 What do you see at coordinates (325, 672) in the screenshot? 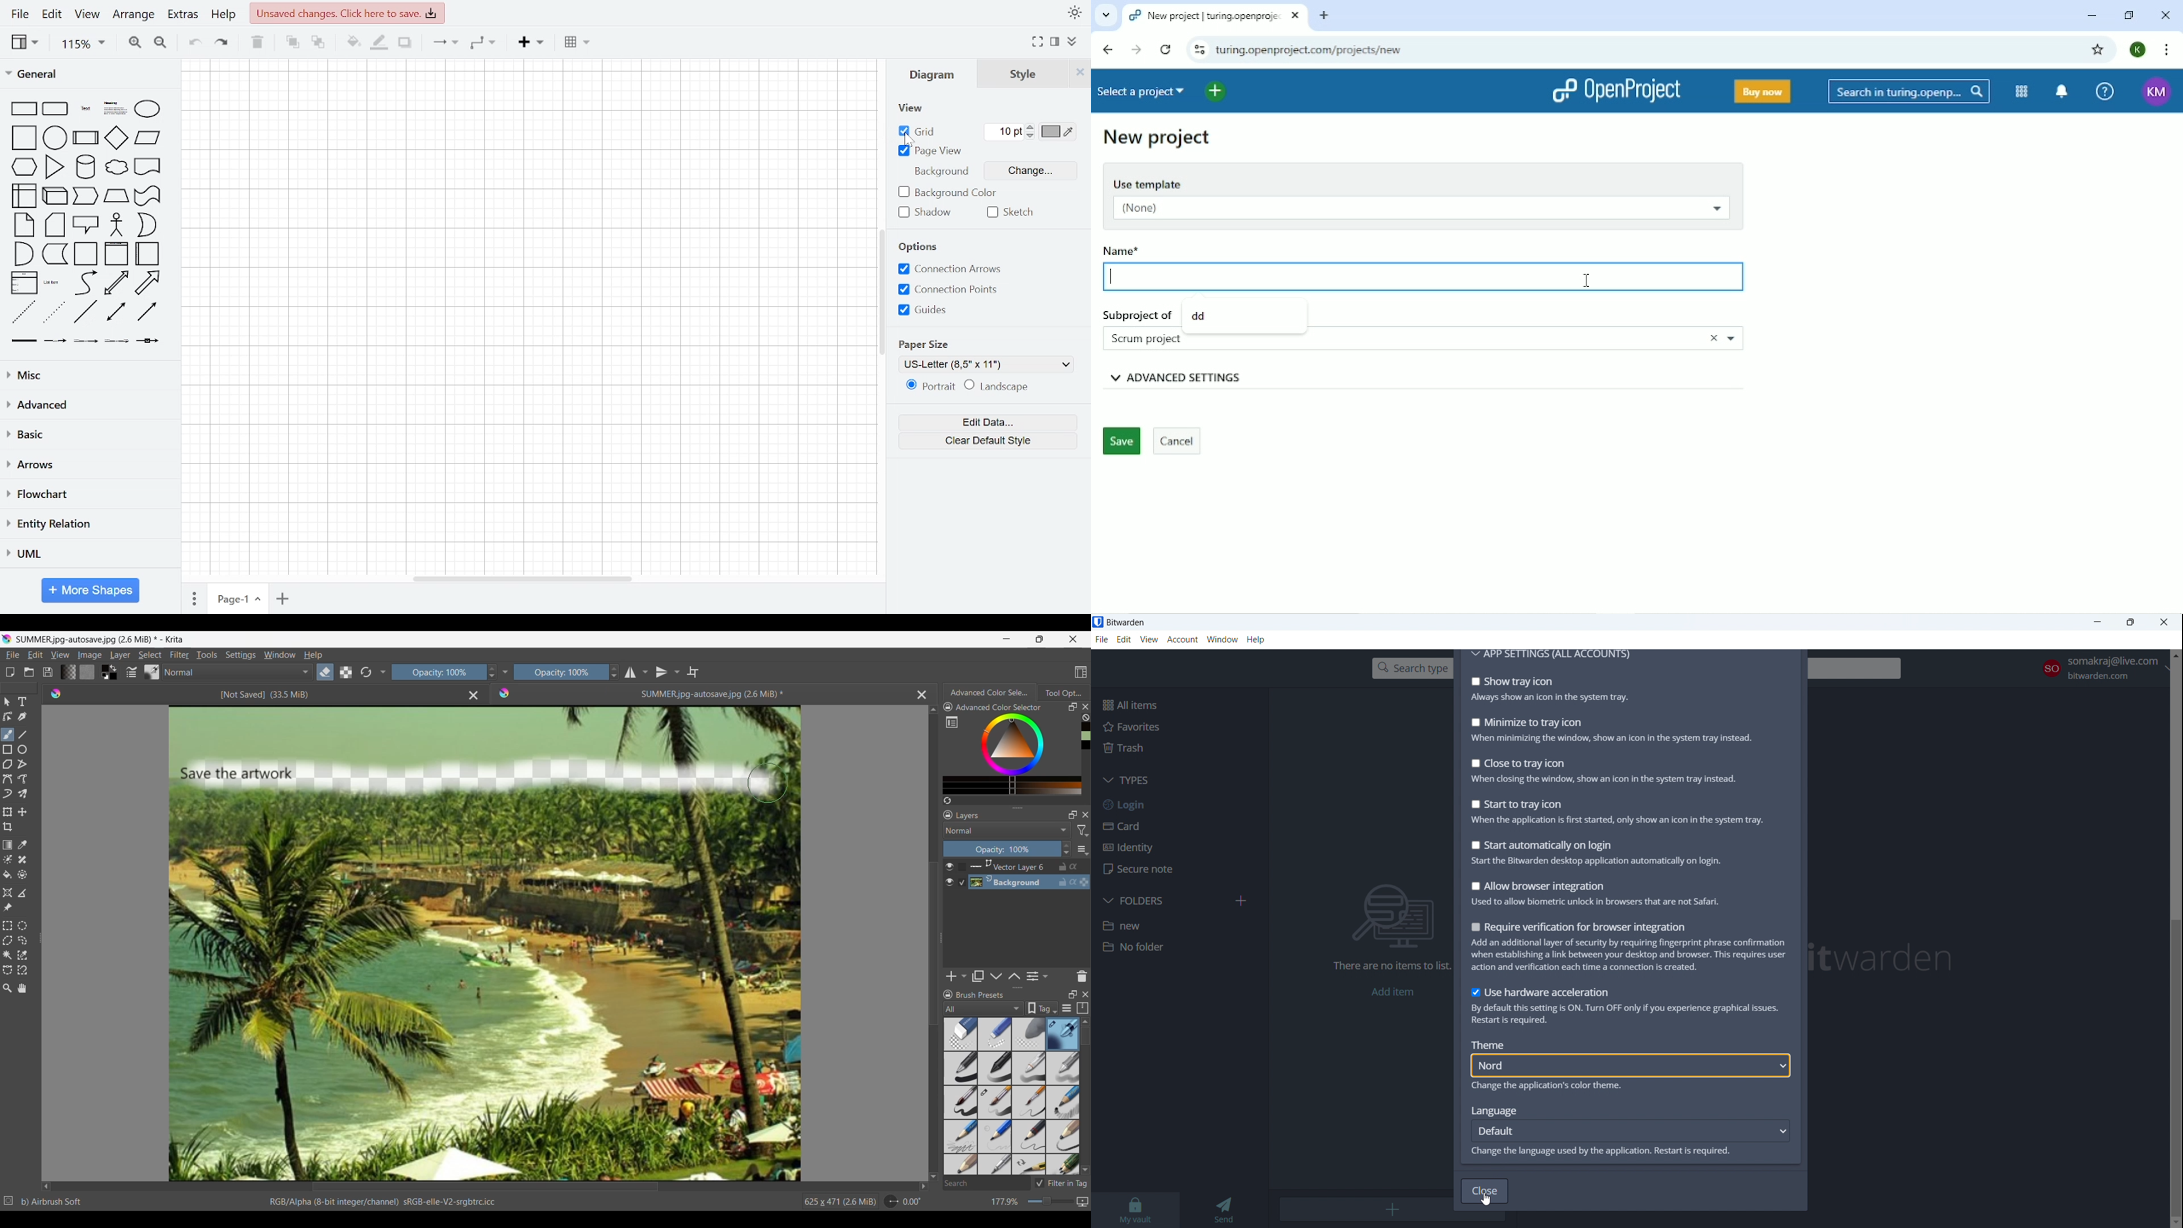
I see `Set eraser mode` at bounding box center [325, 672].